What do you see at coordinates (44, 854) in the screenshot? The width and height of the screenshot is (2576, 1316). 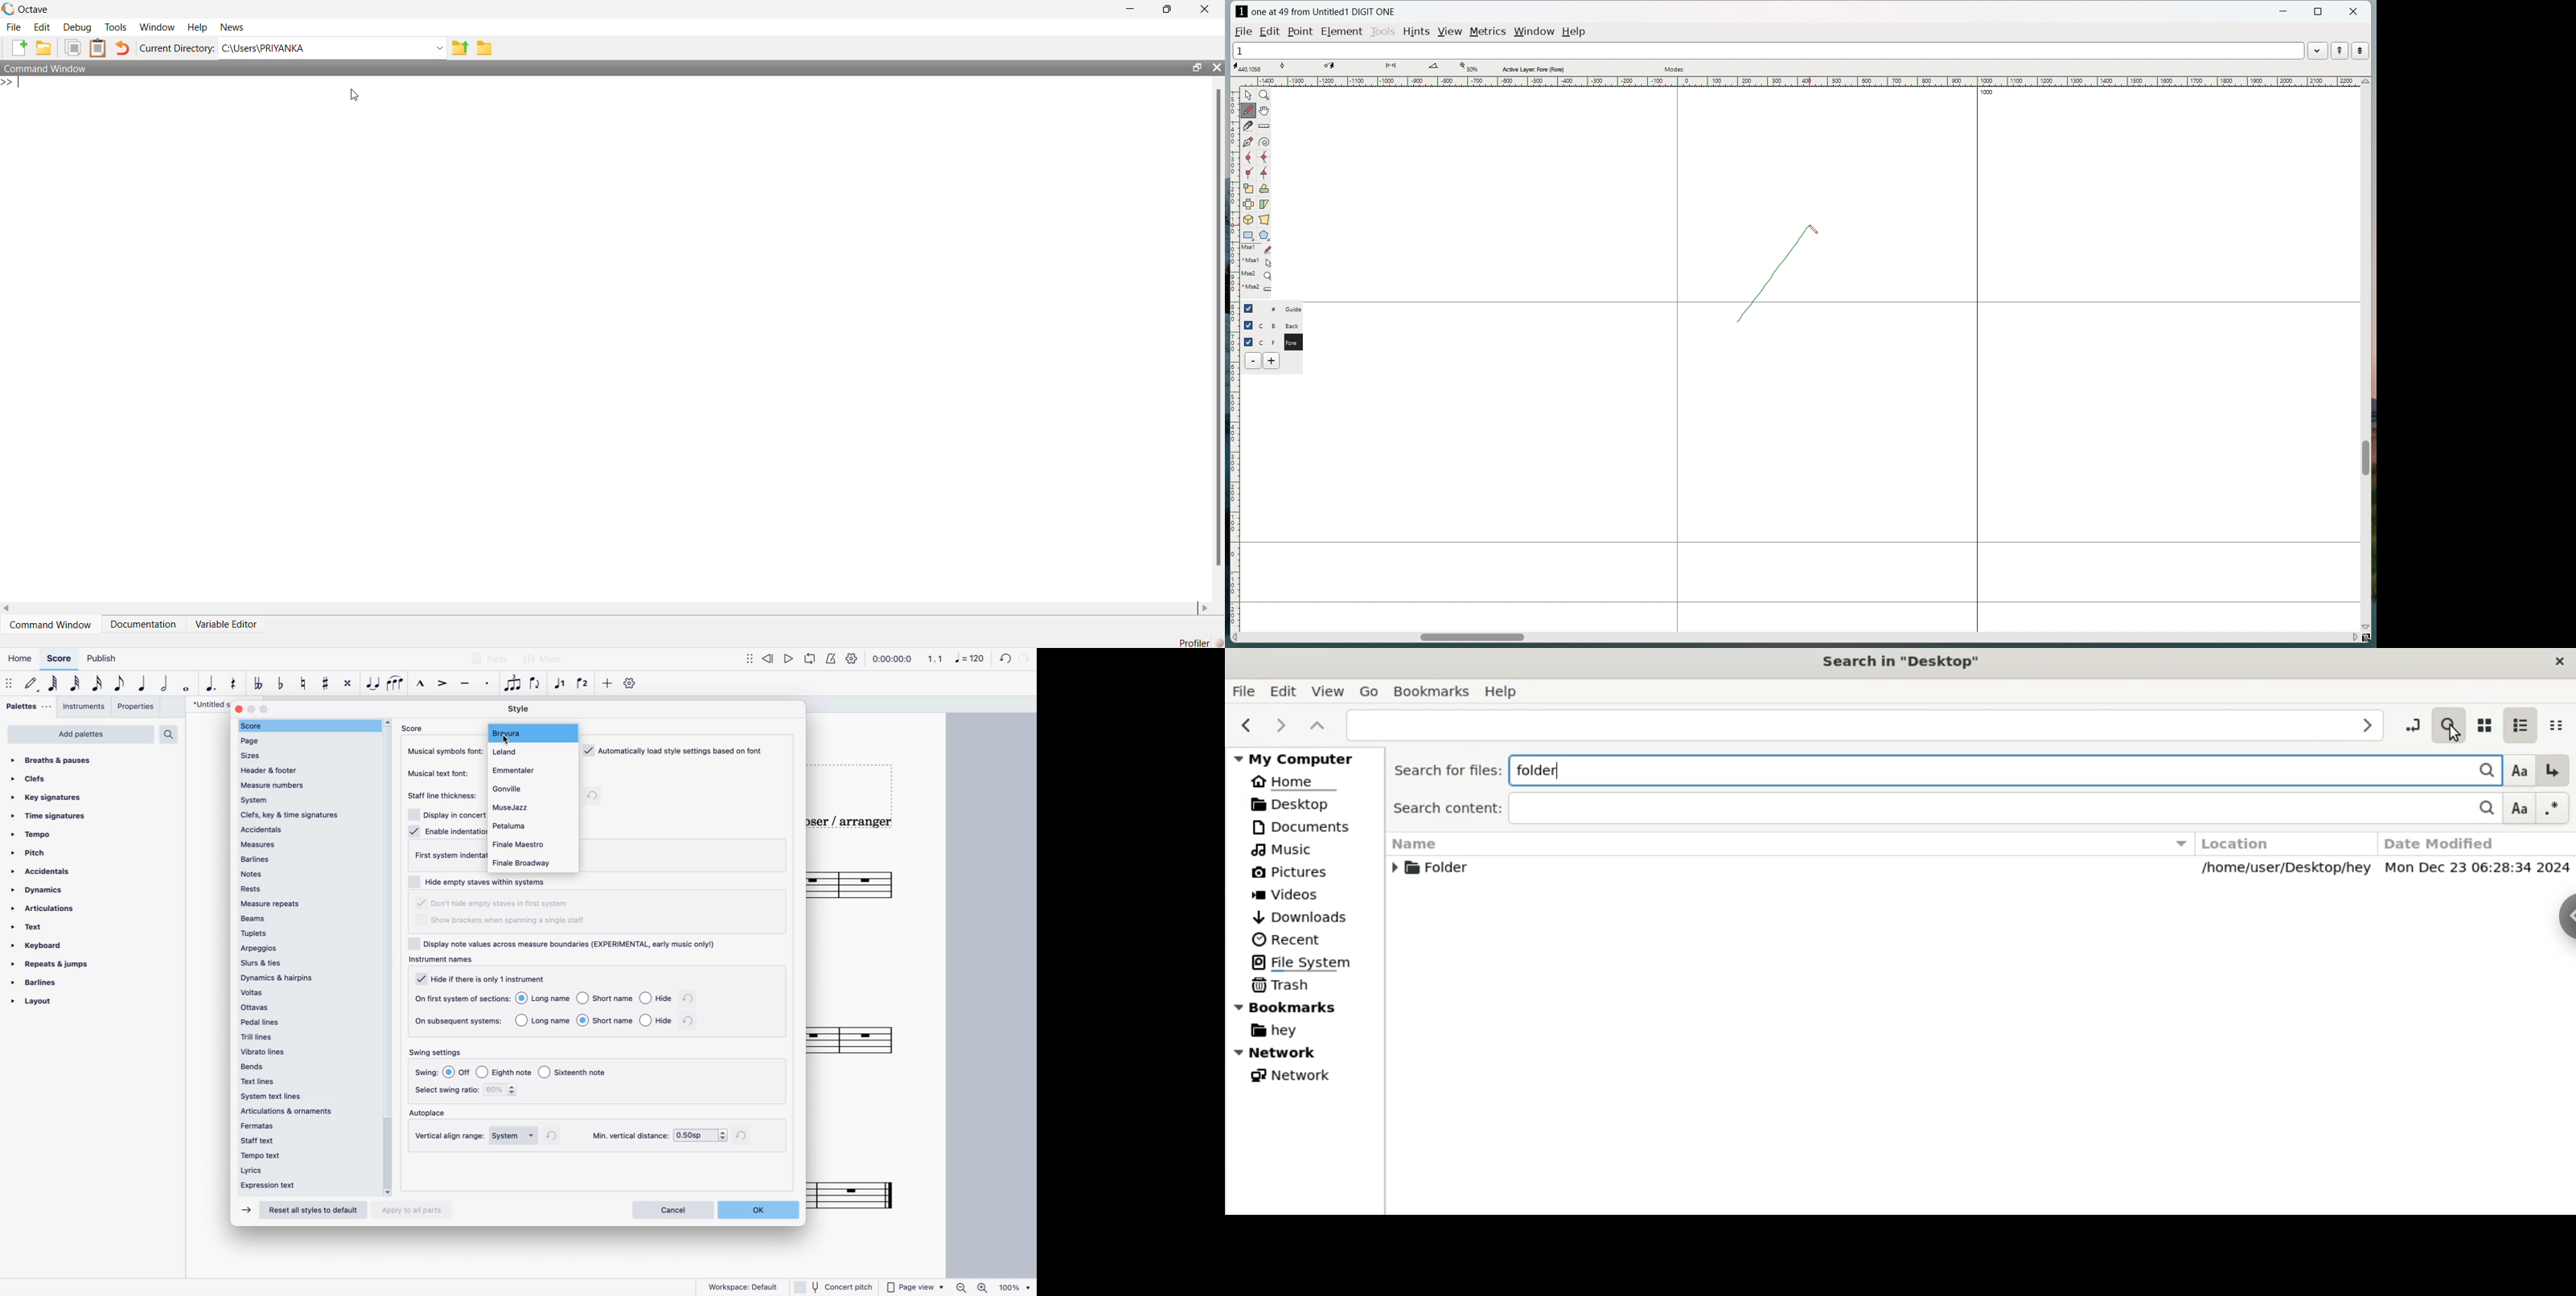 I see `pitch` at bounding box center [44, 854].